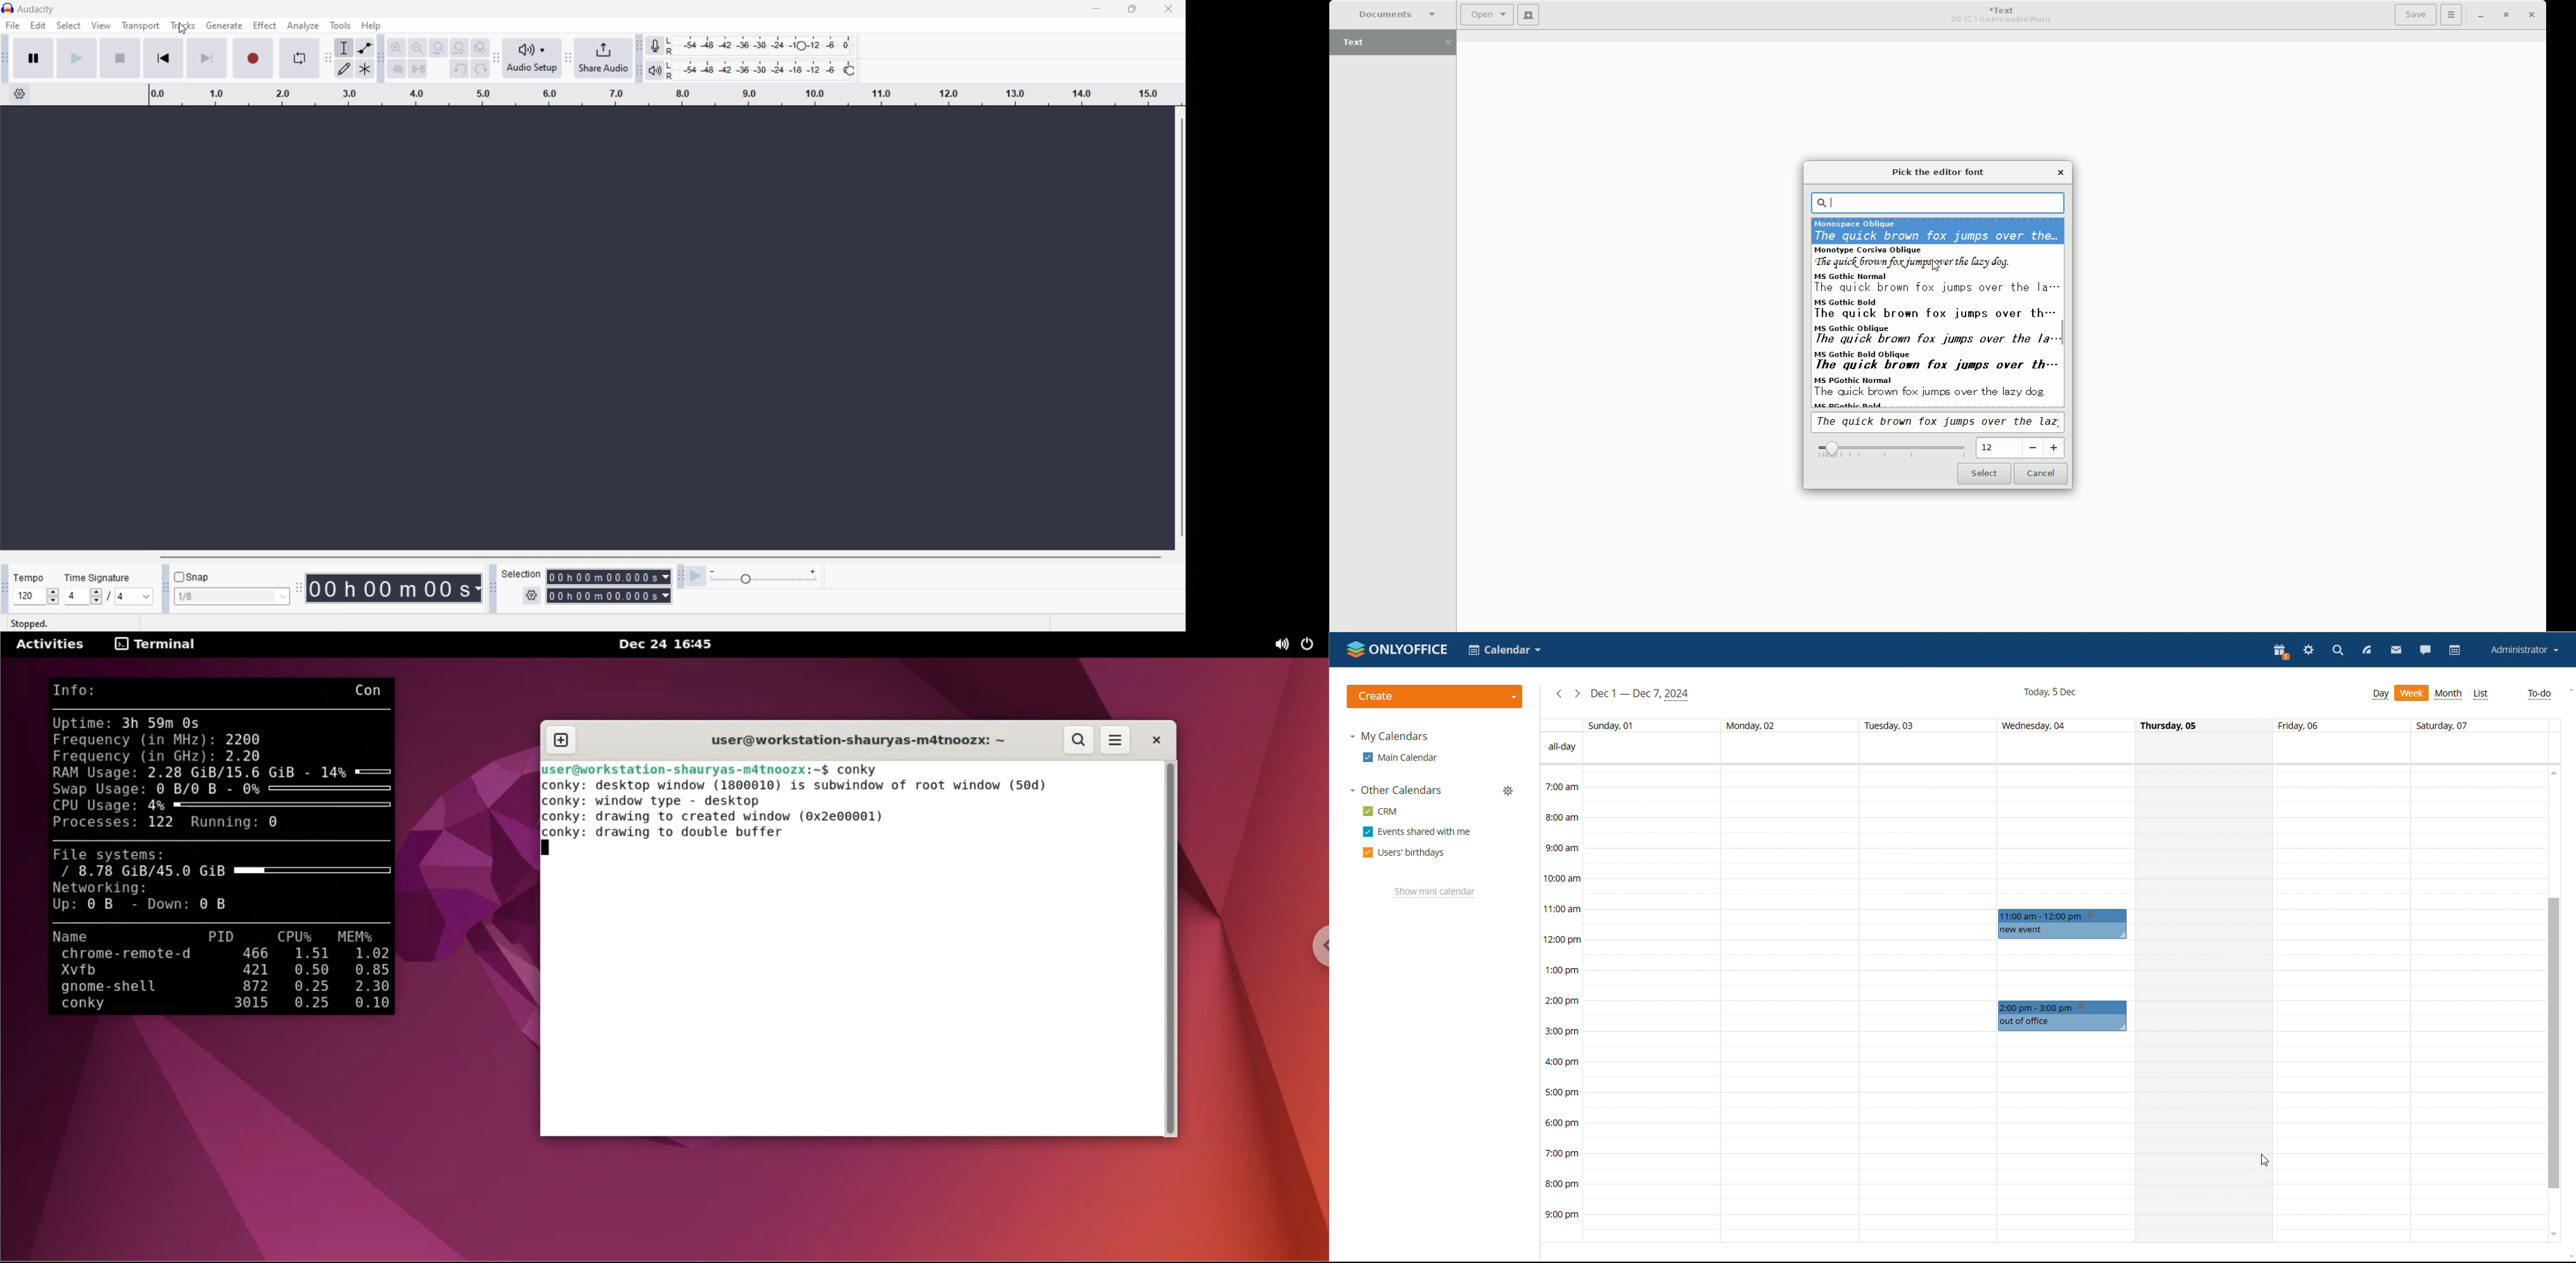  Describe the element at coordinates (380, 56) in the screenshot. I see `Audacity edit toolbar` at that location.